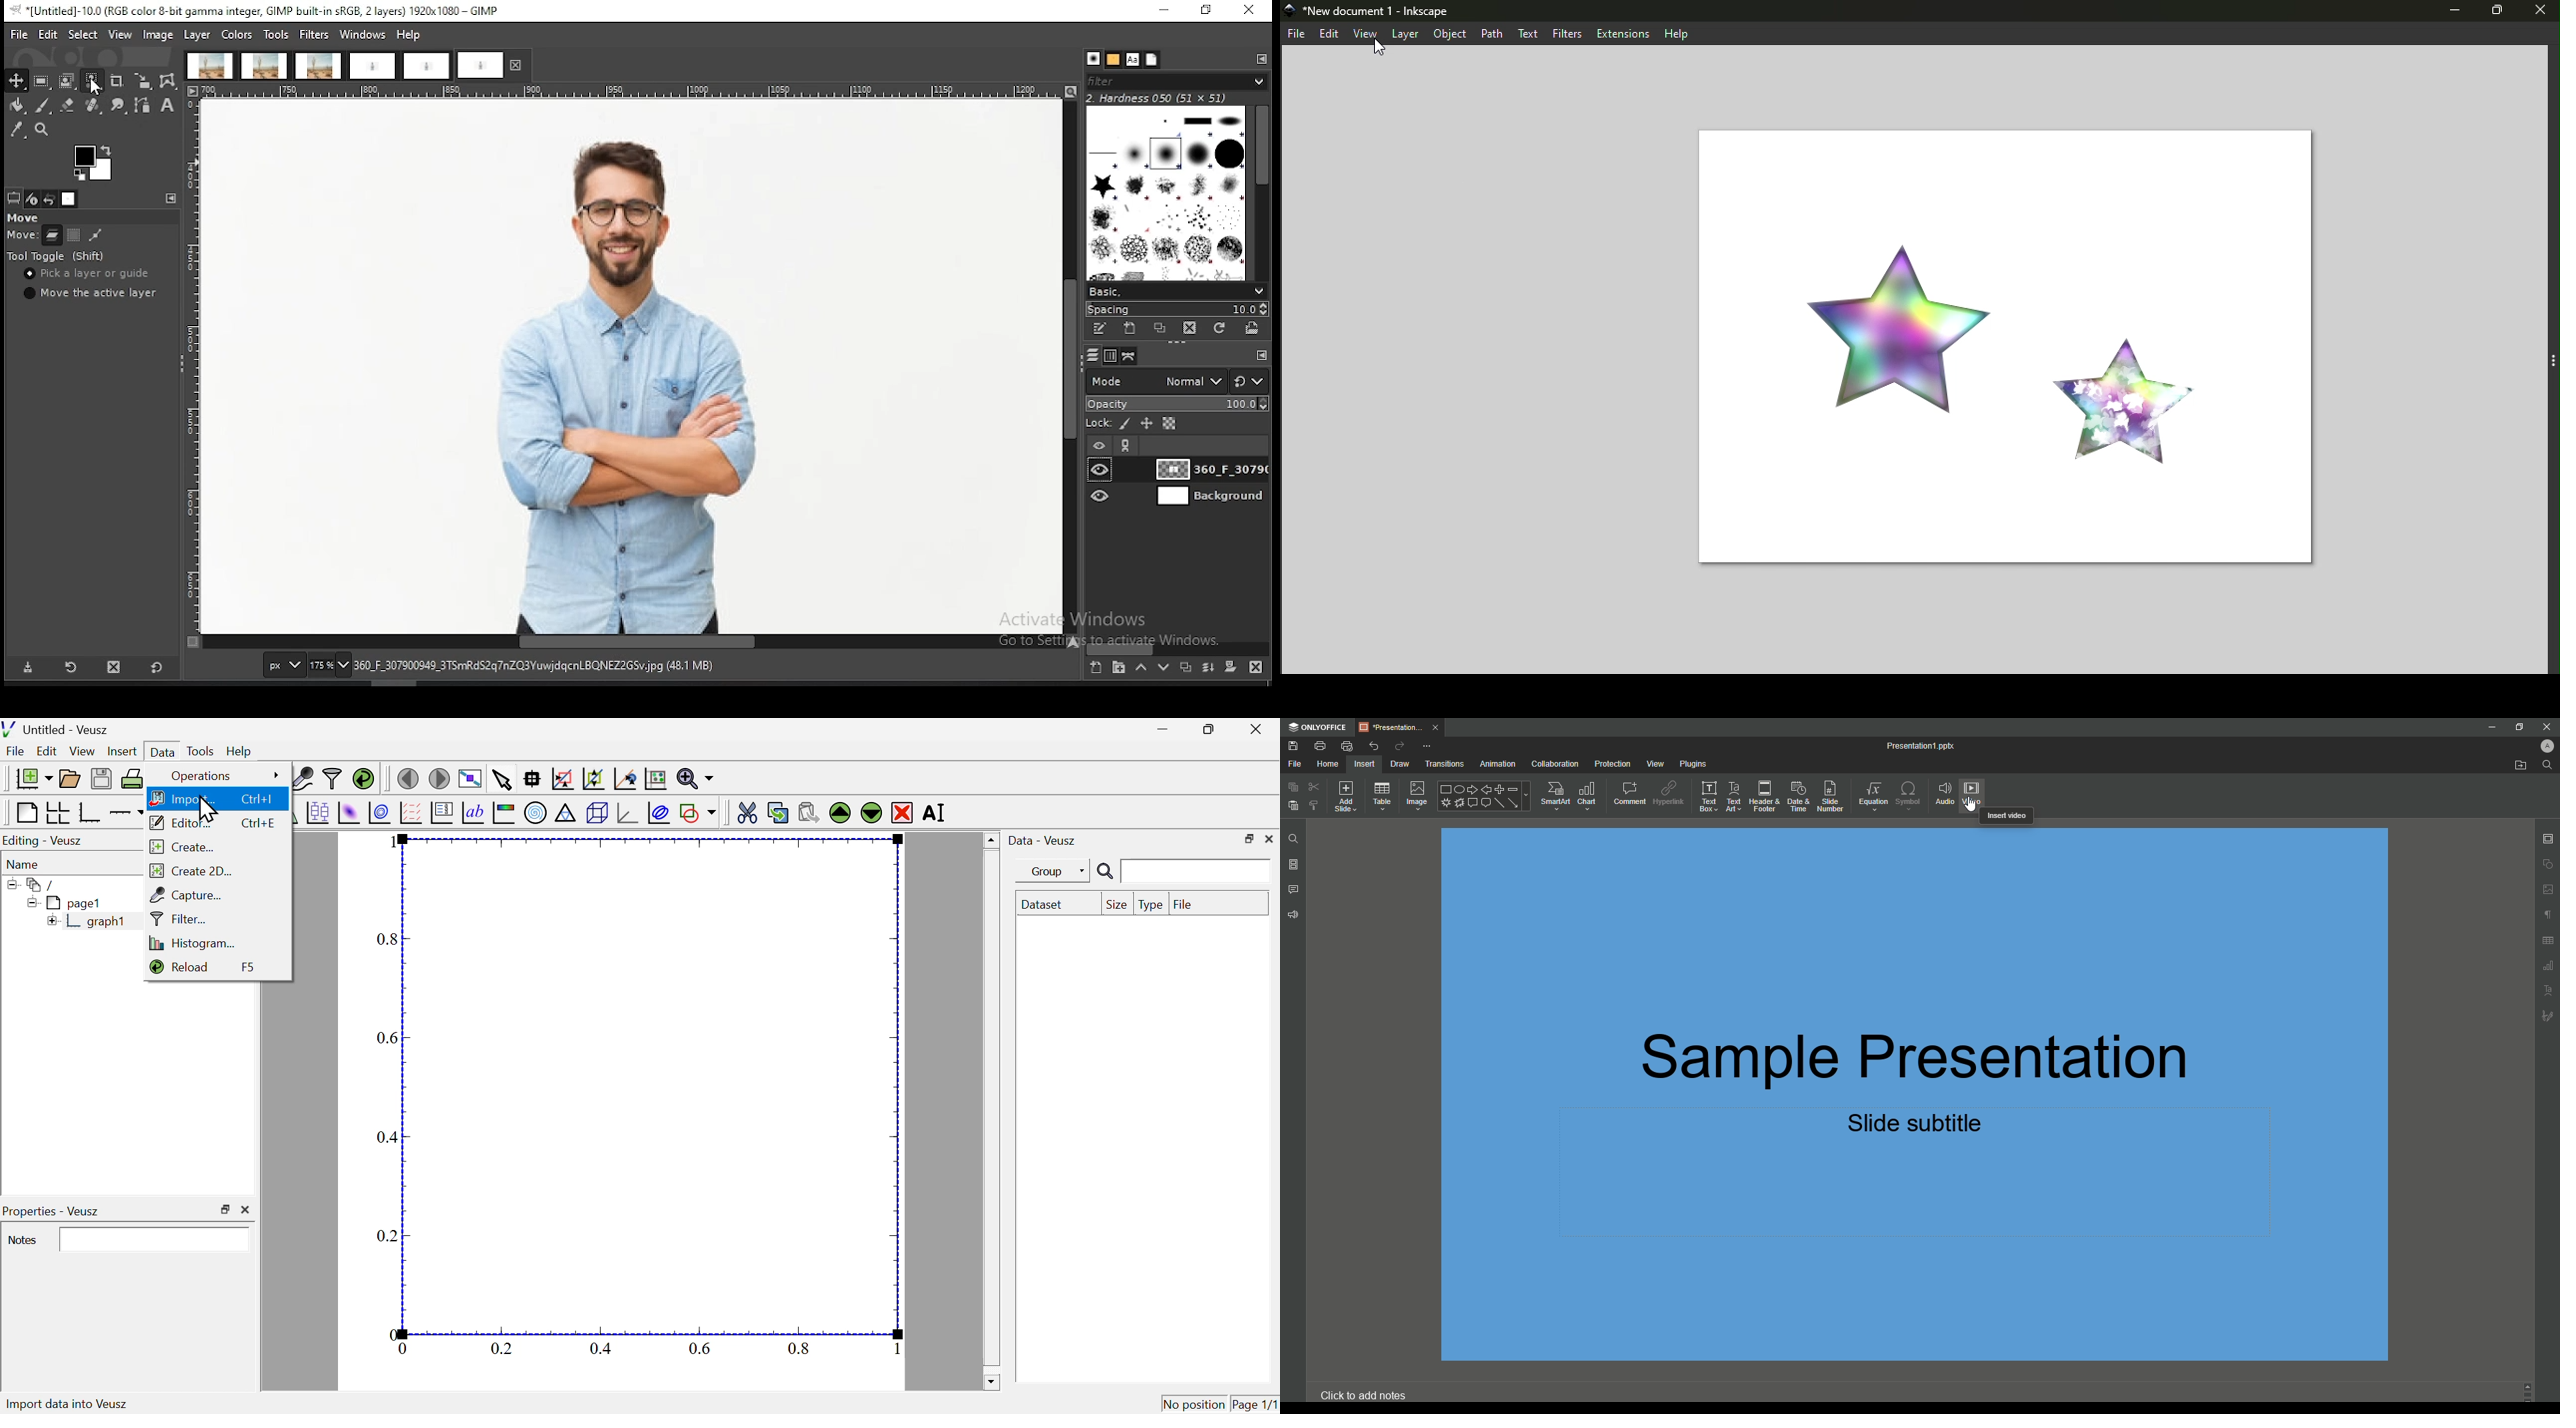 This screenshot has width=2576, height=1428. What do you see at coordinates (2549, 941) in the screenshot?
I see `Table settings` at bounding box center [2549, 941].